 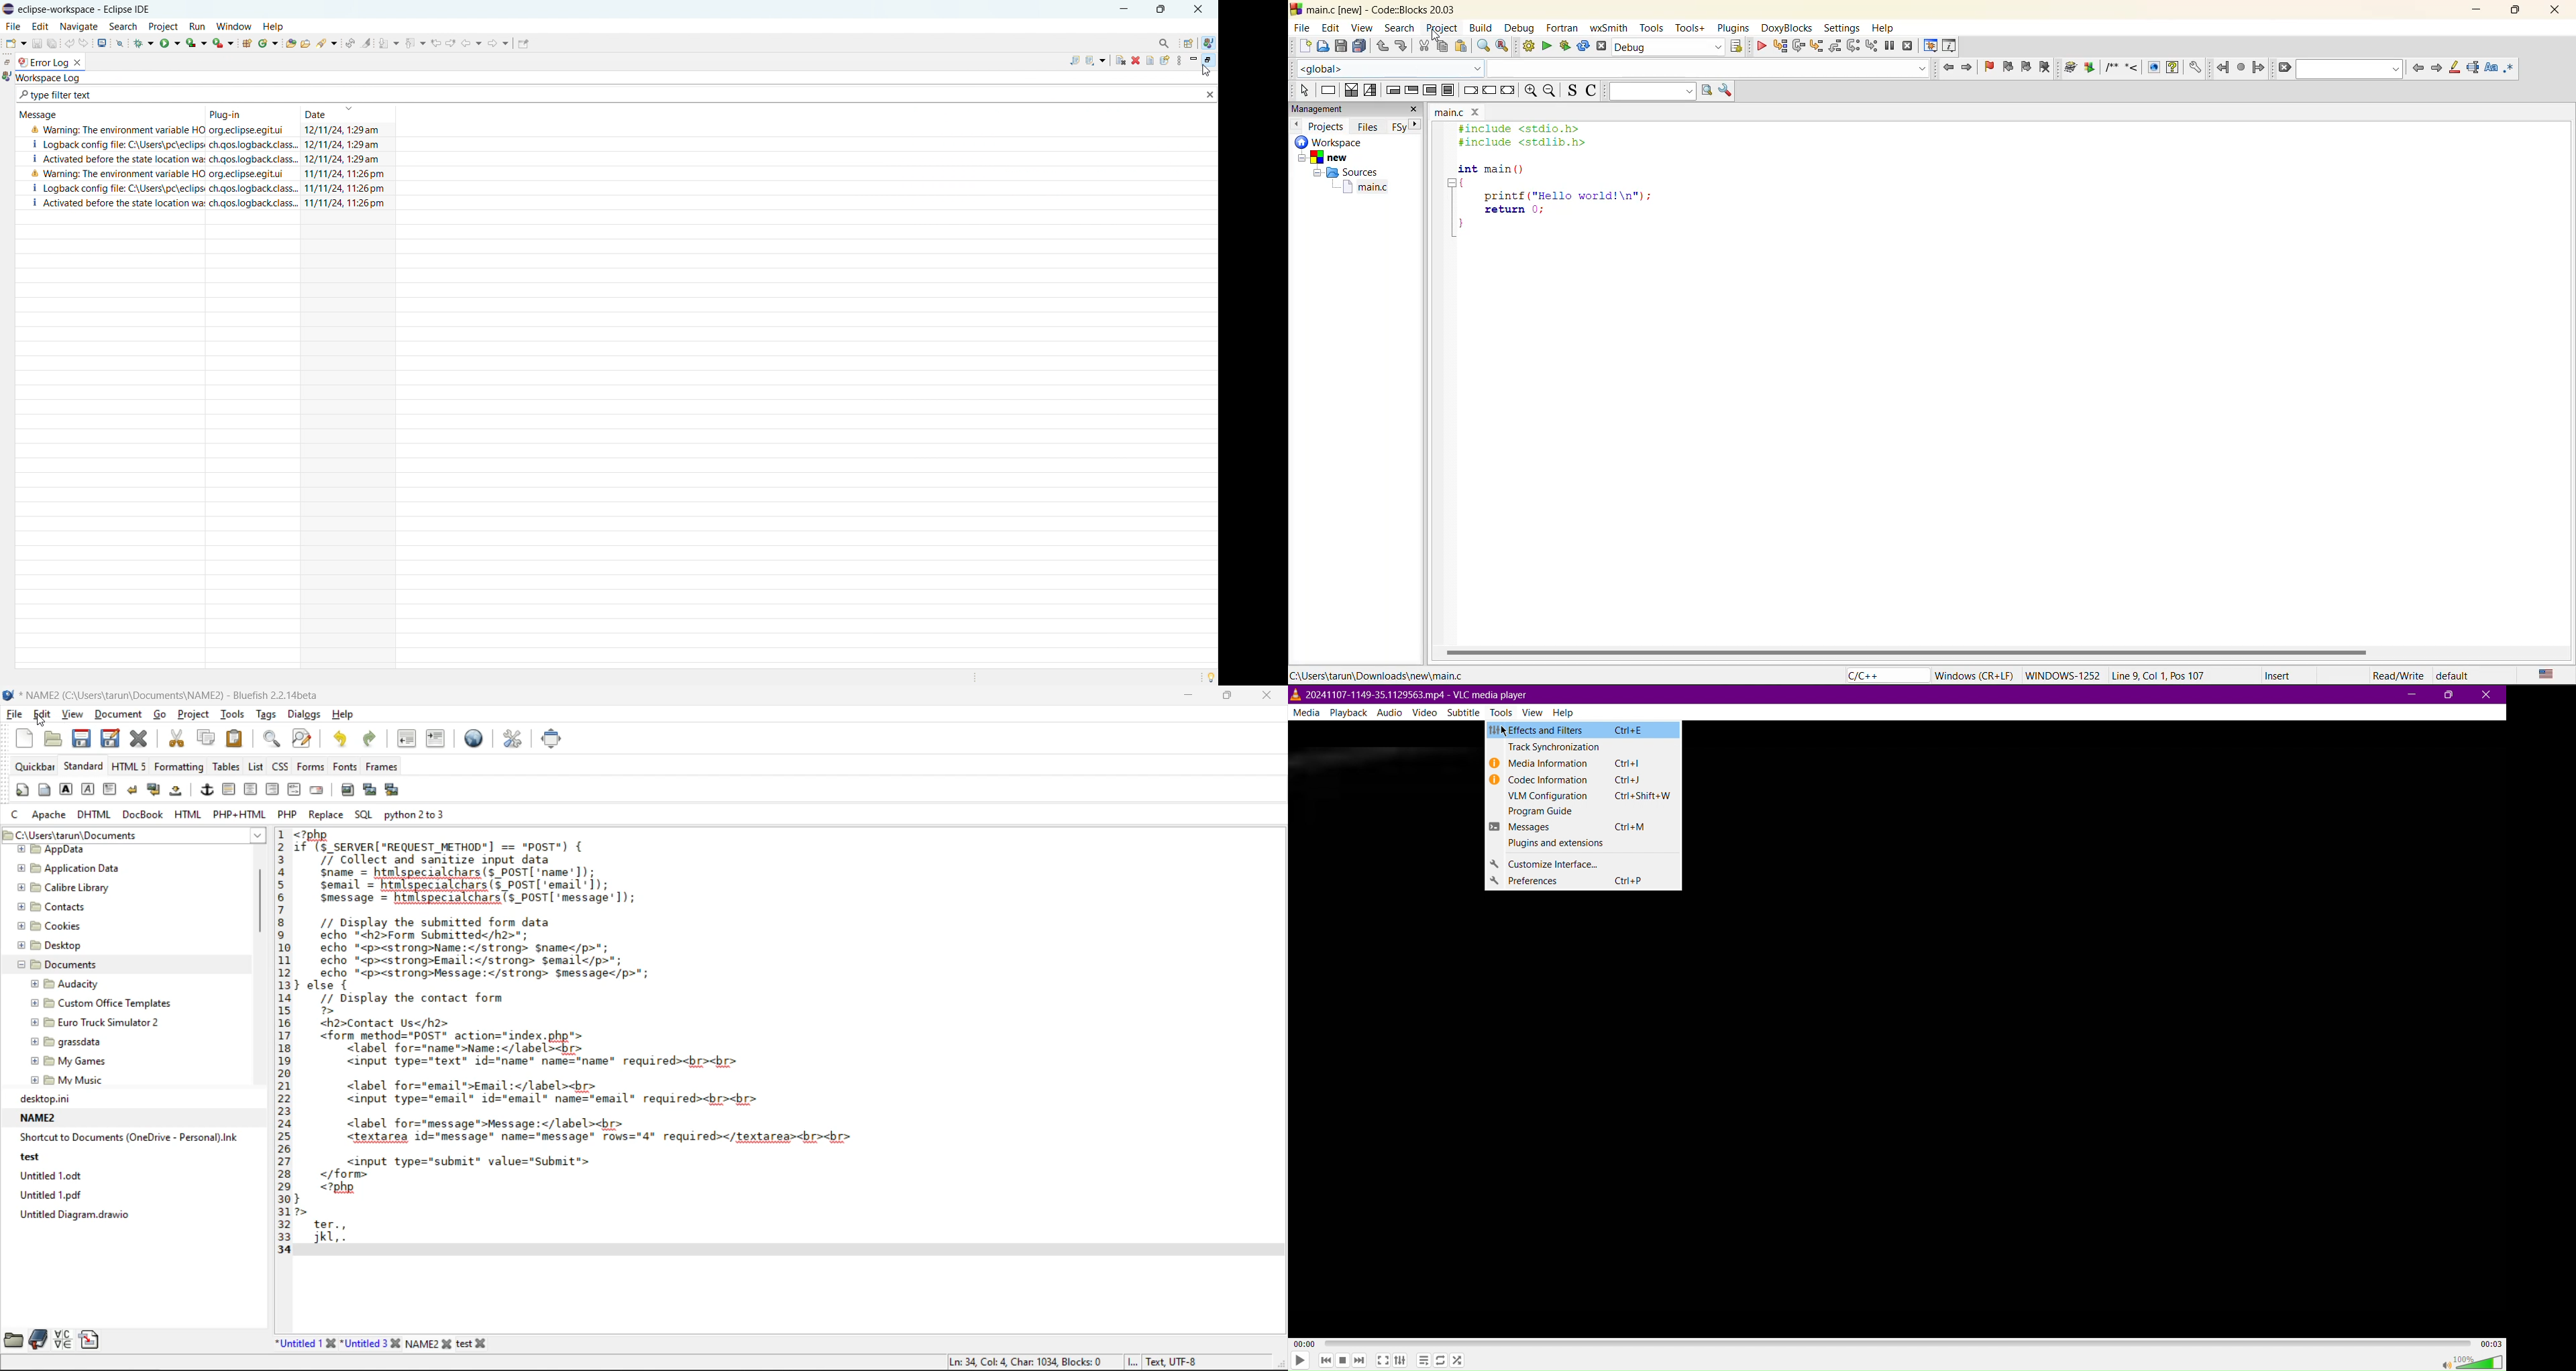 I want to click on metadata, so click(x=1073, y=1361).